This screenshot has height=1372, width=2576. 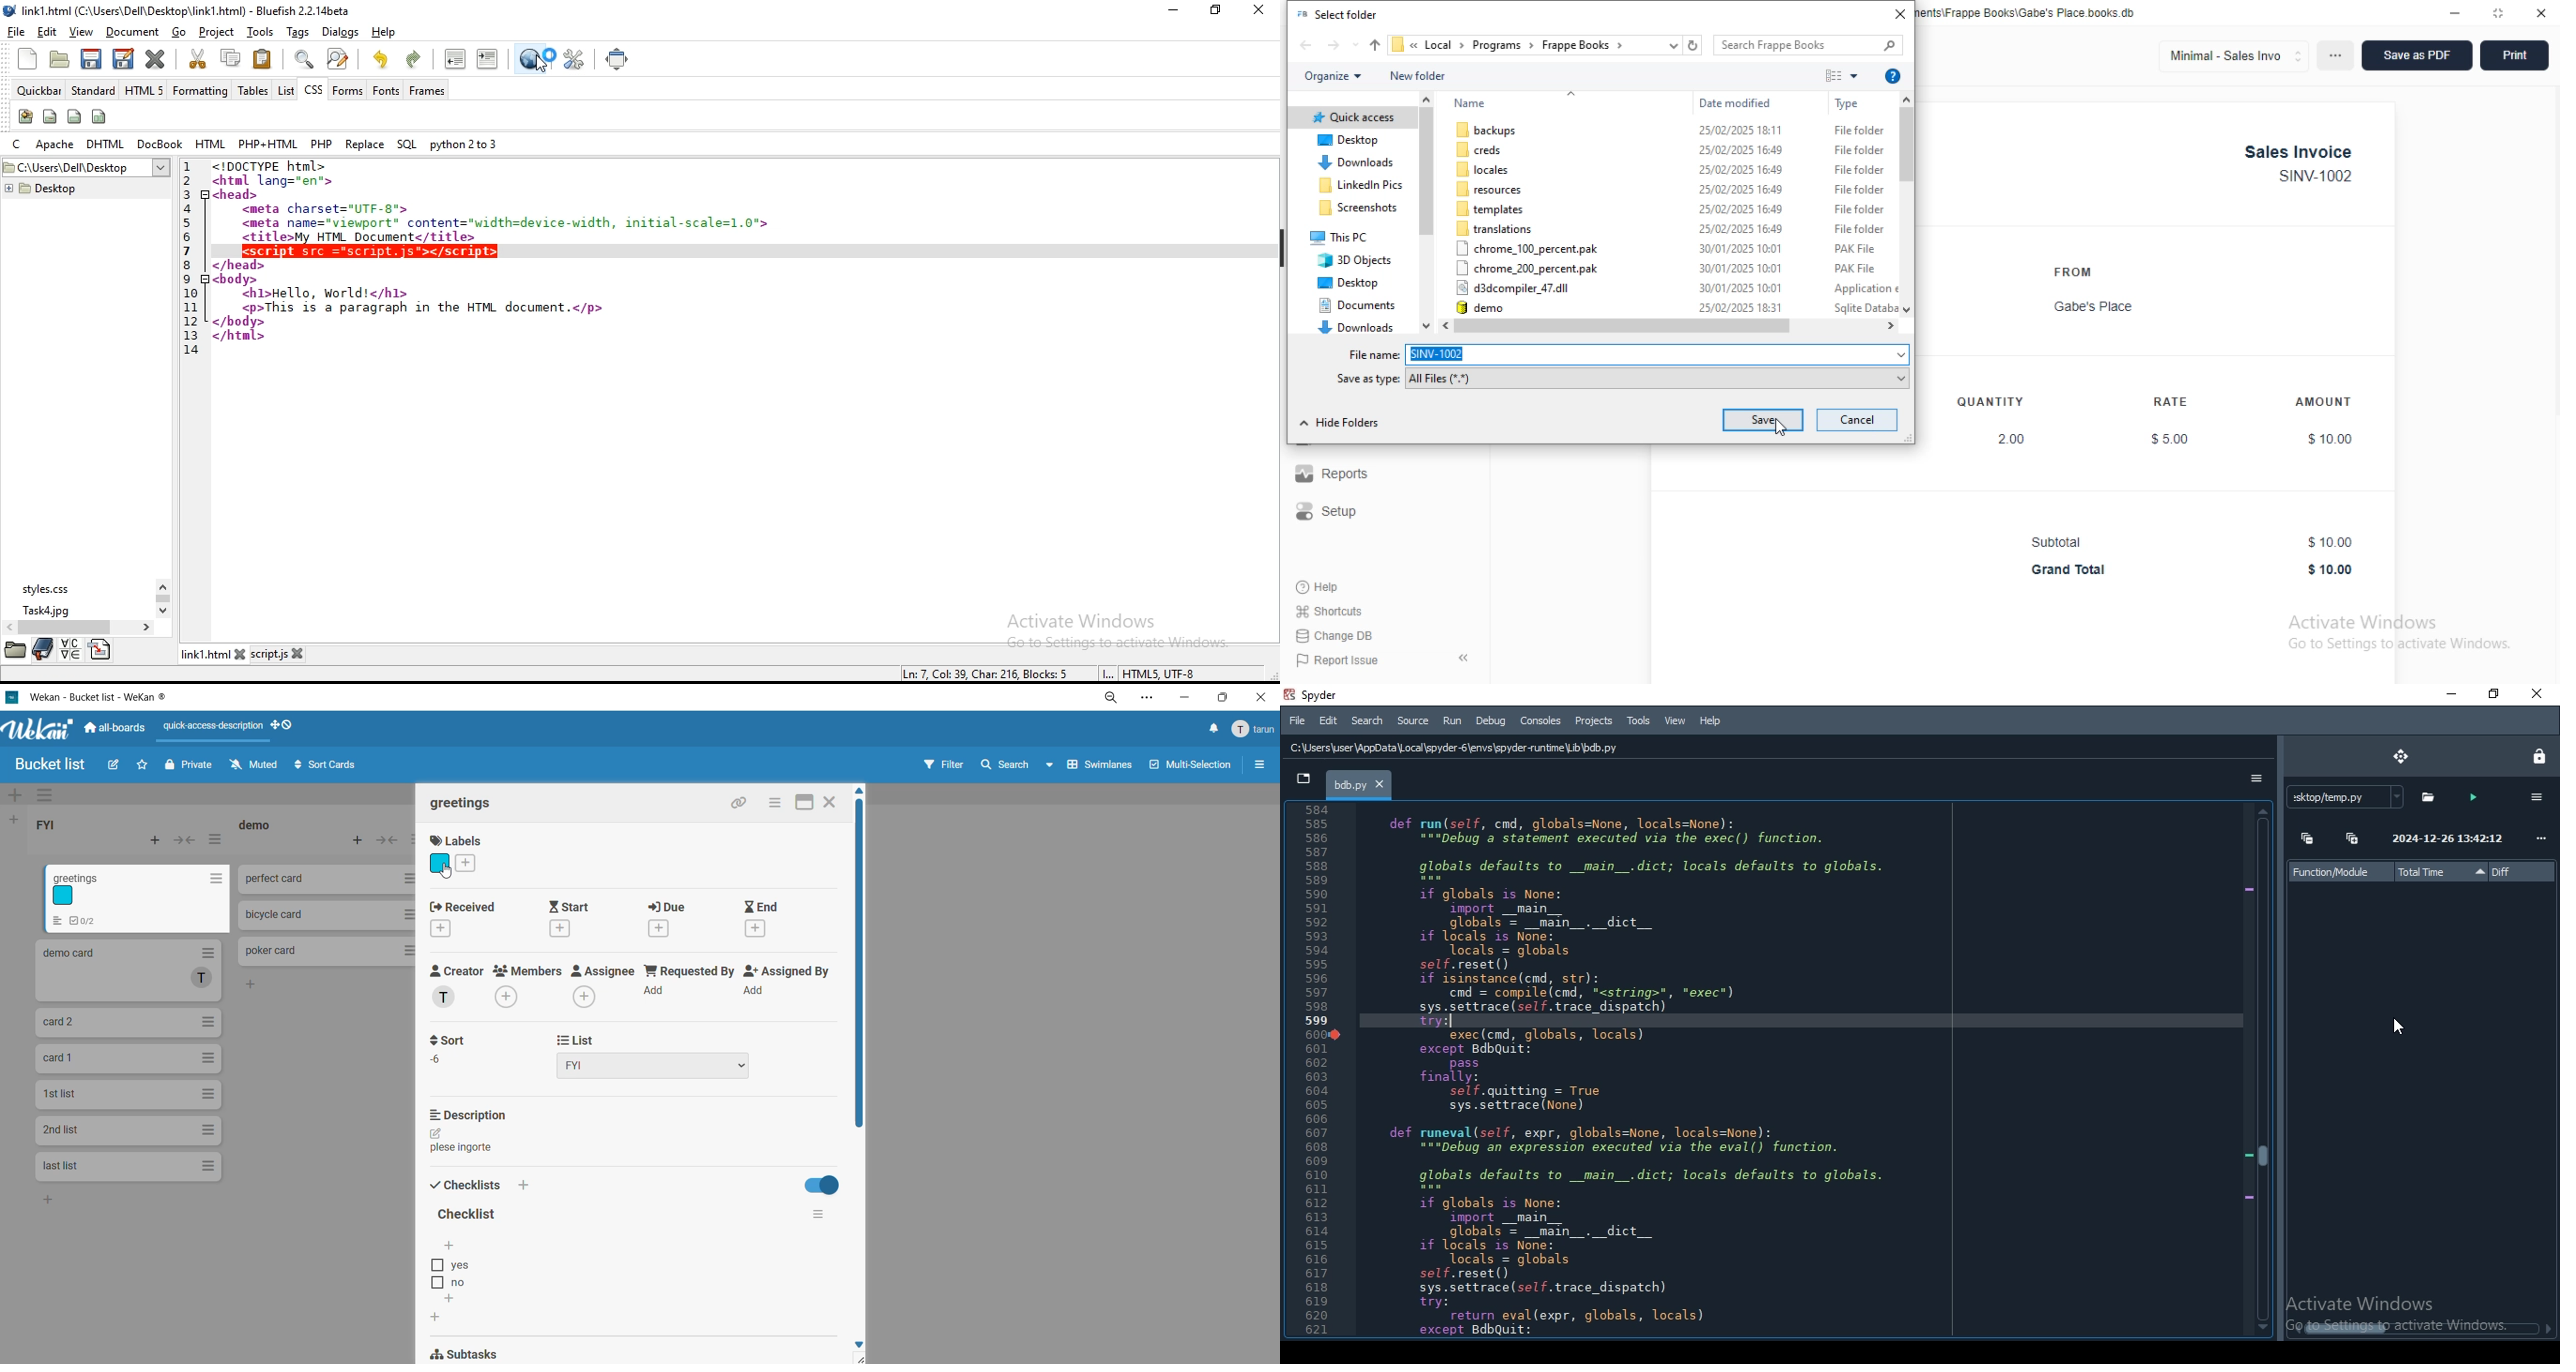 What do you see at coordinates (1331, 474) in the screenshot?
I see `reports` at bounding box center [1331, 474].